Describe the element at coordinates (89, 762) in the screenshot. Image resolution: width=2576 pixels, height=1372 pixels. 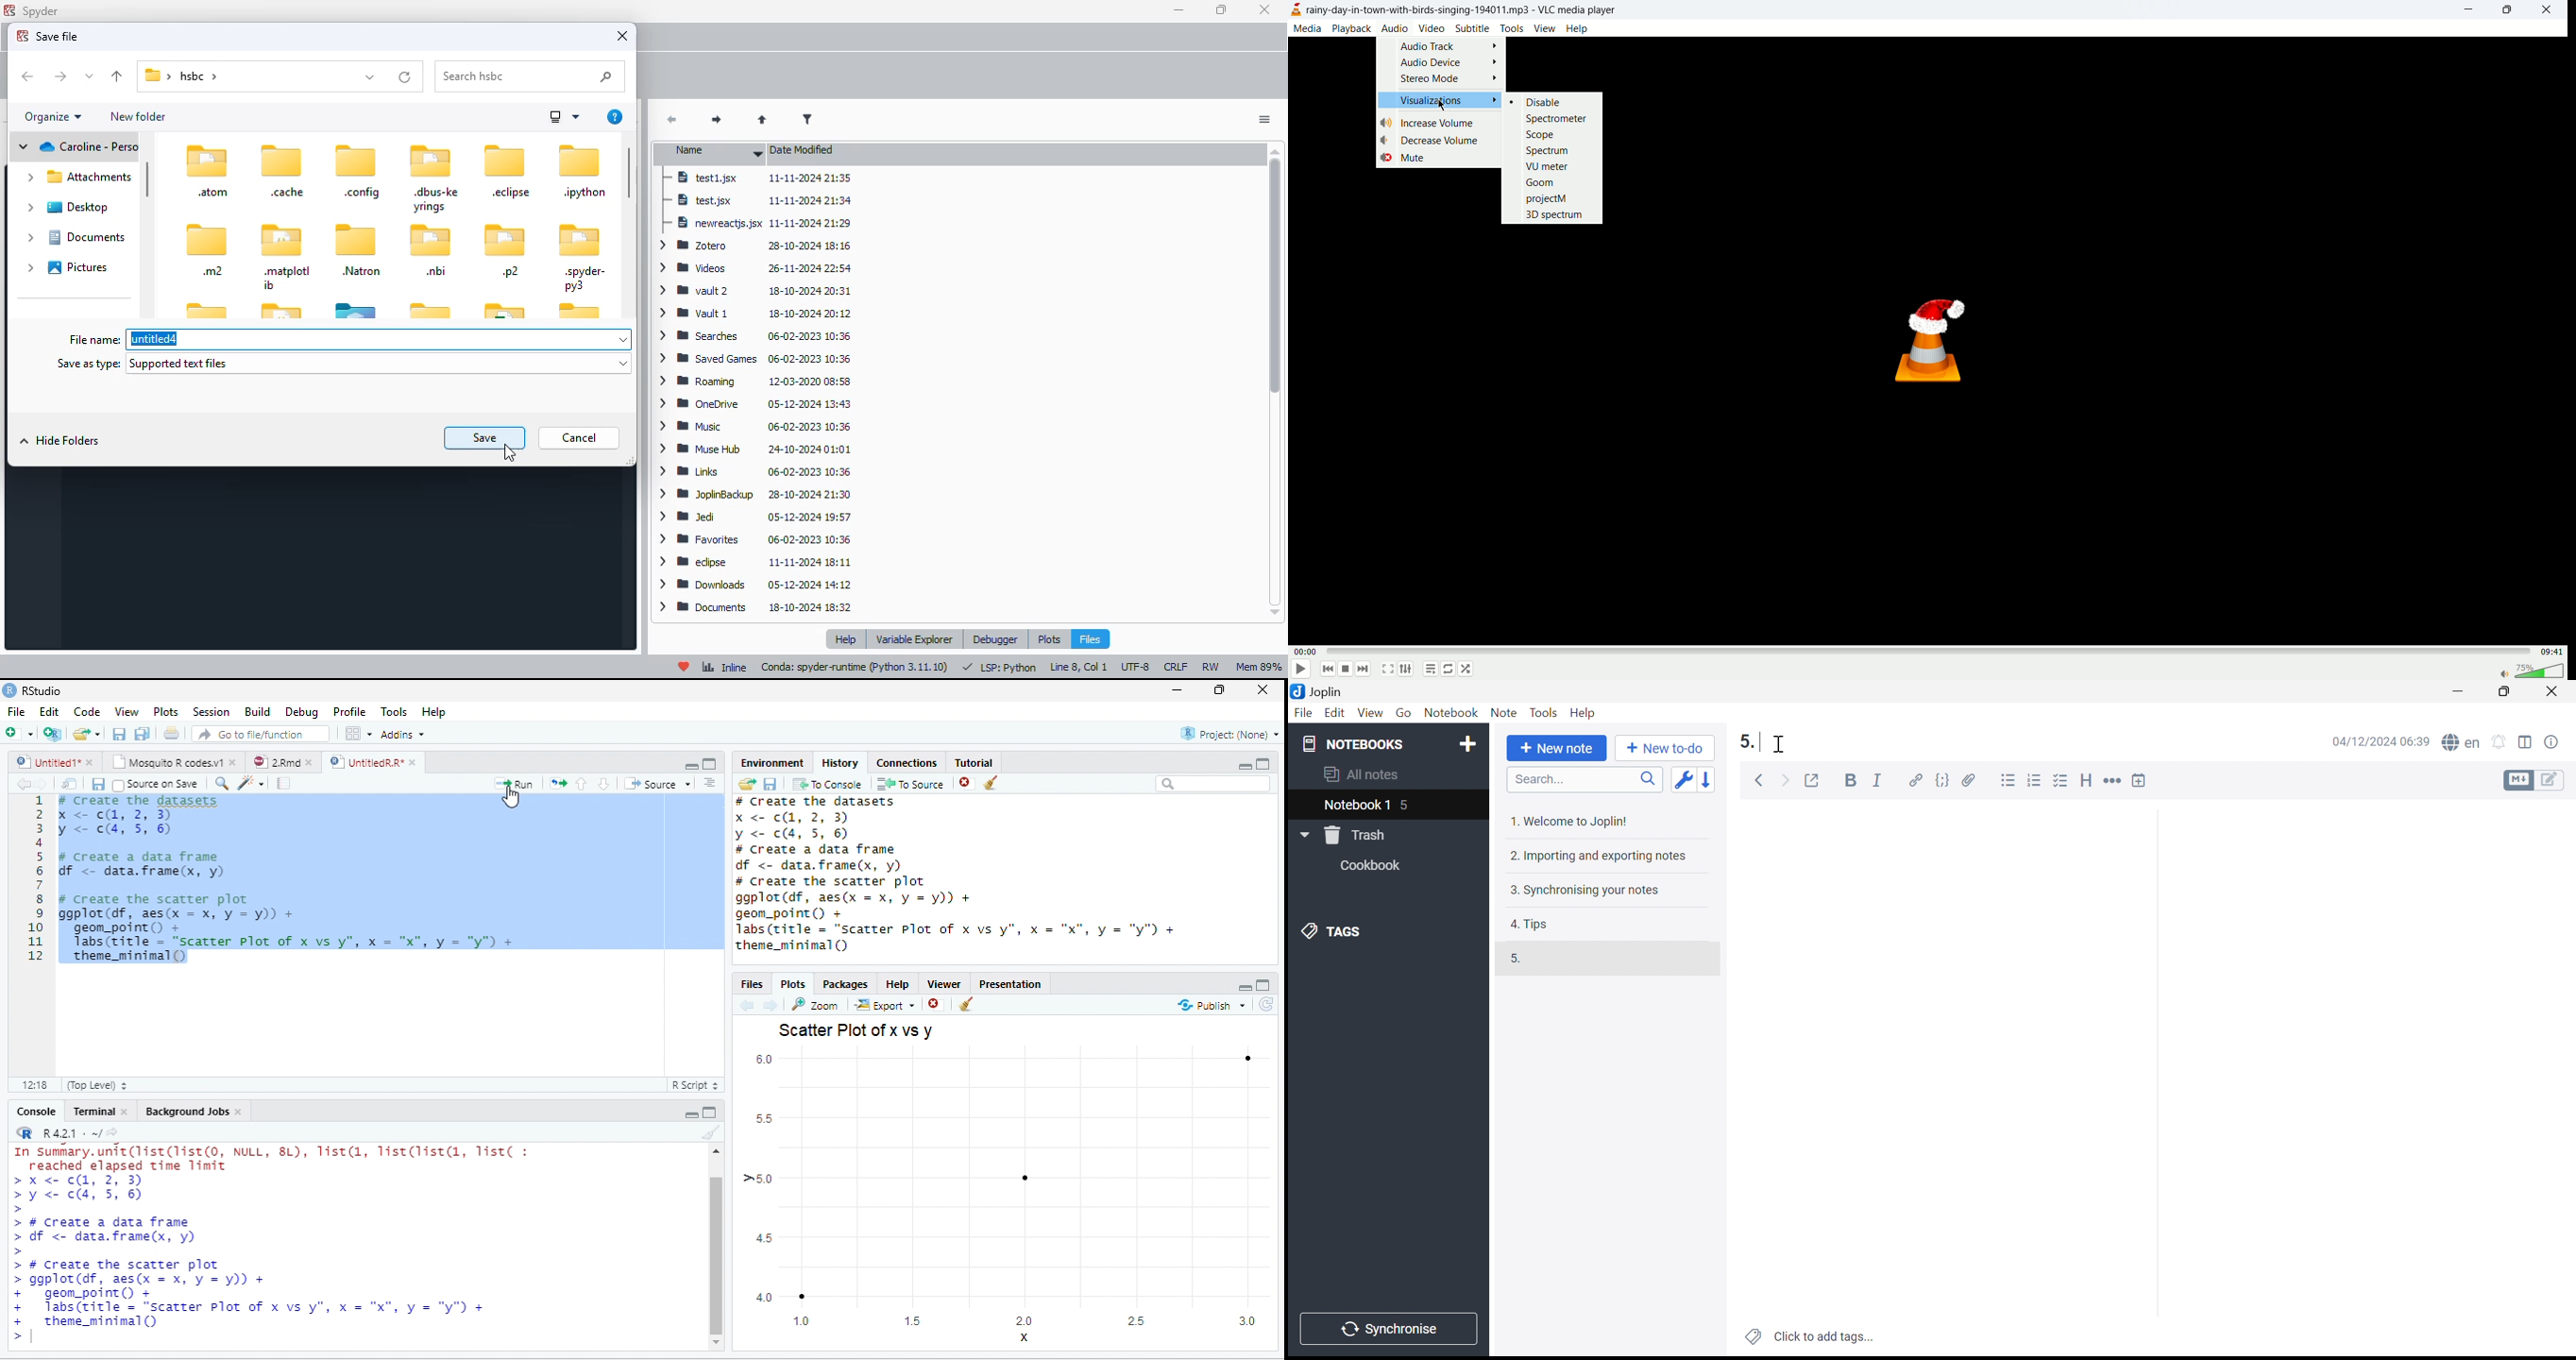
I see `close` at that location.